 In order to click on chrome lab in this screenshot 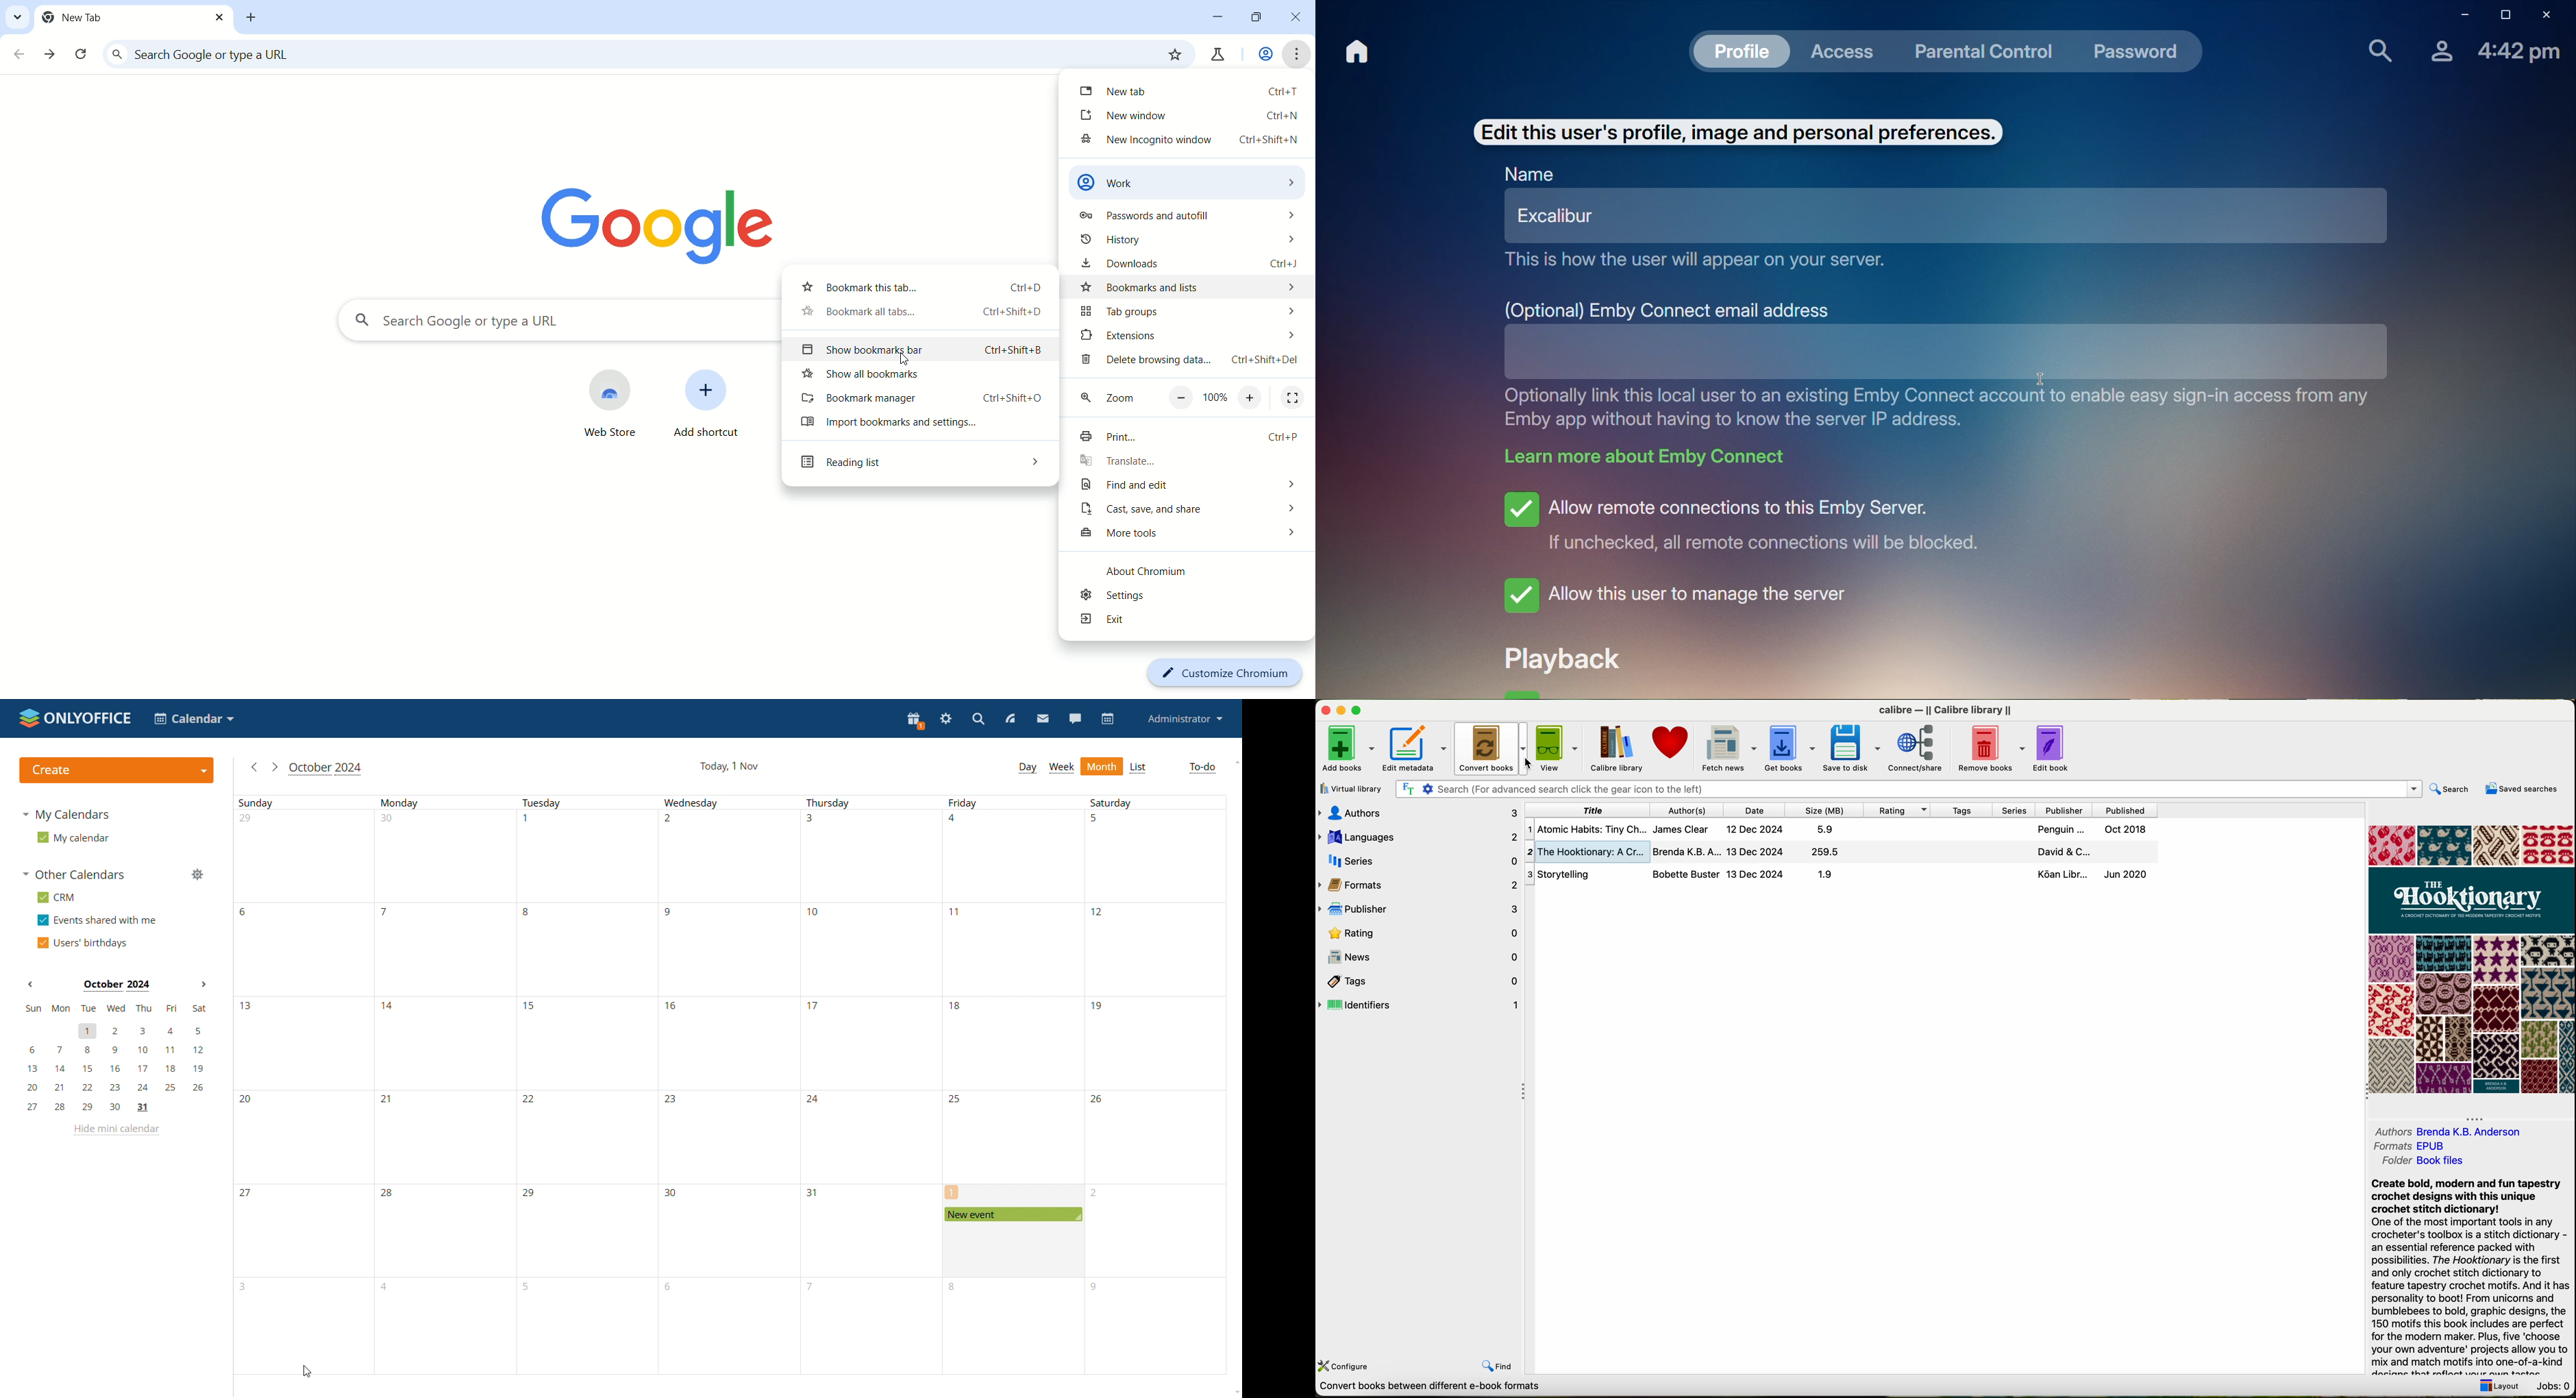, I will do `click(1216, 58)`.